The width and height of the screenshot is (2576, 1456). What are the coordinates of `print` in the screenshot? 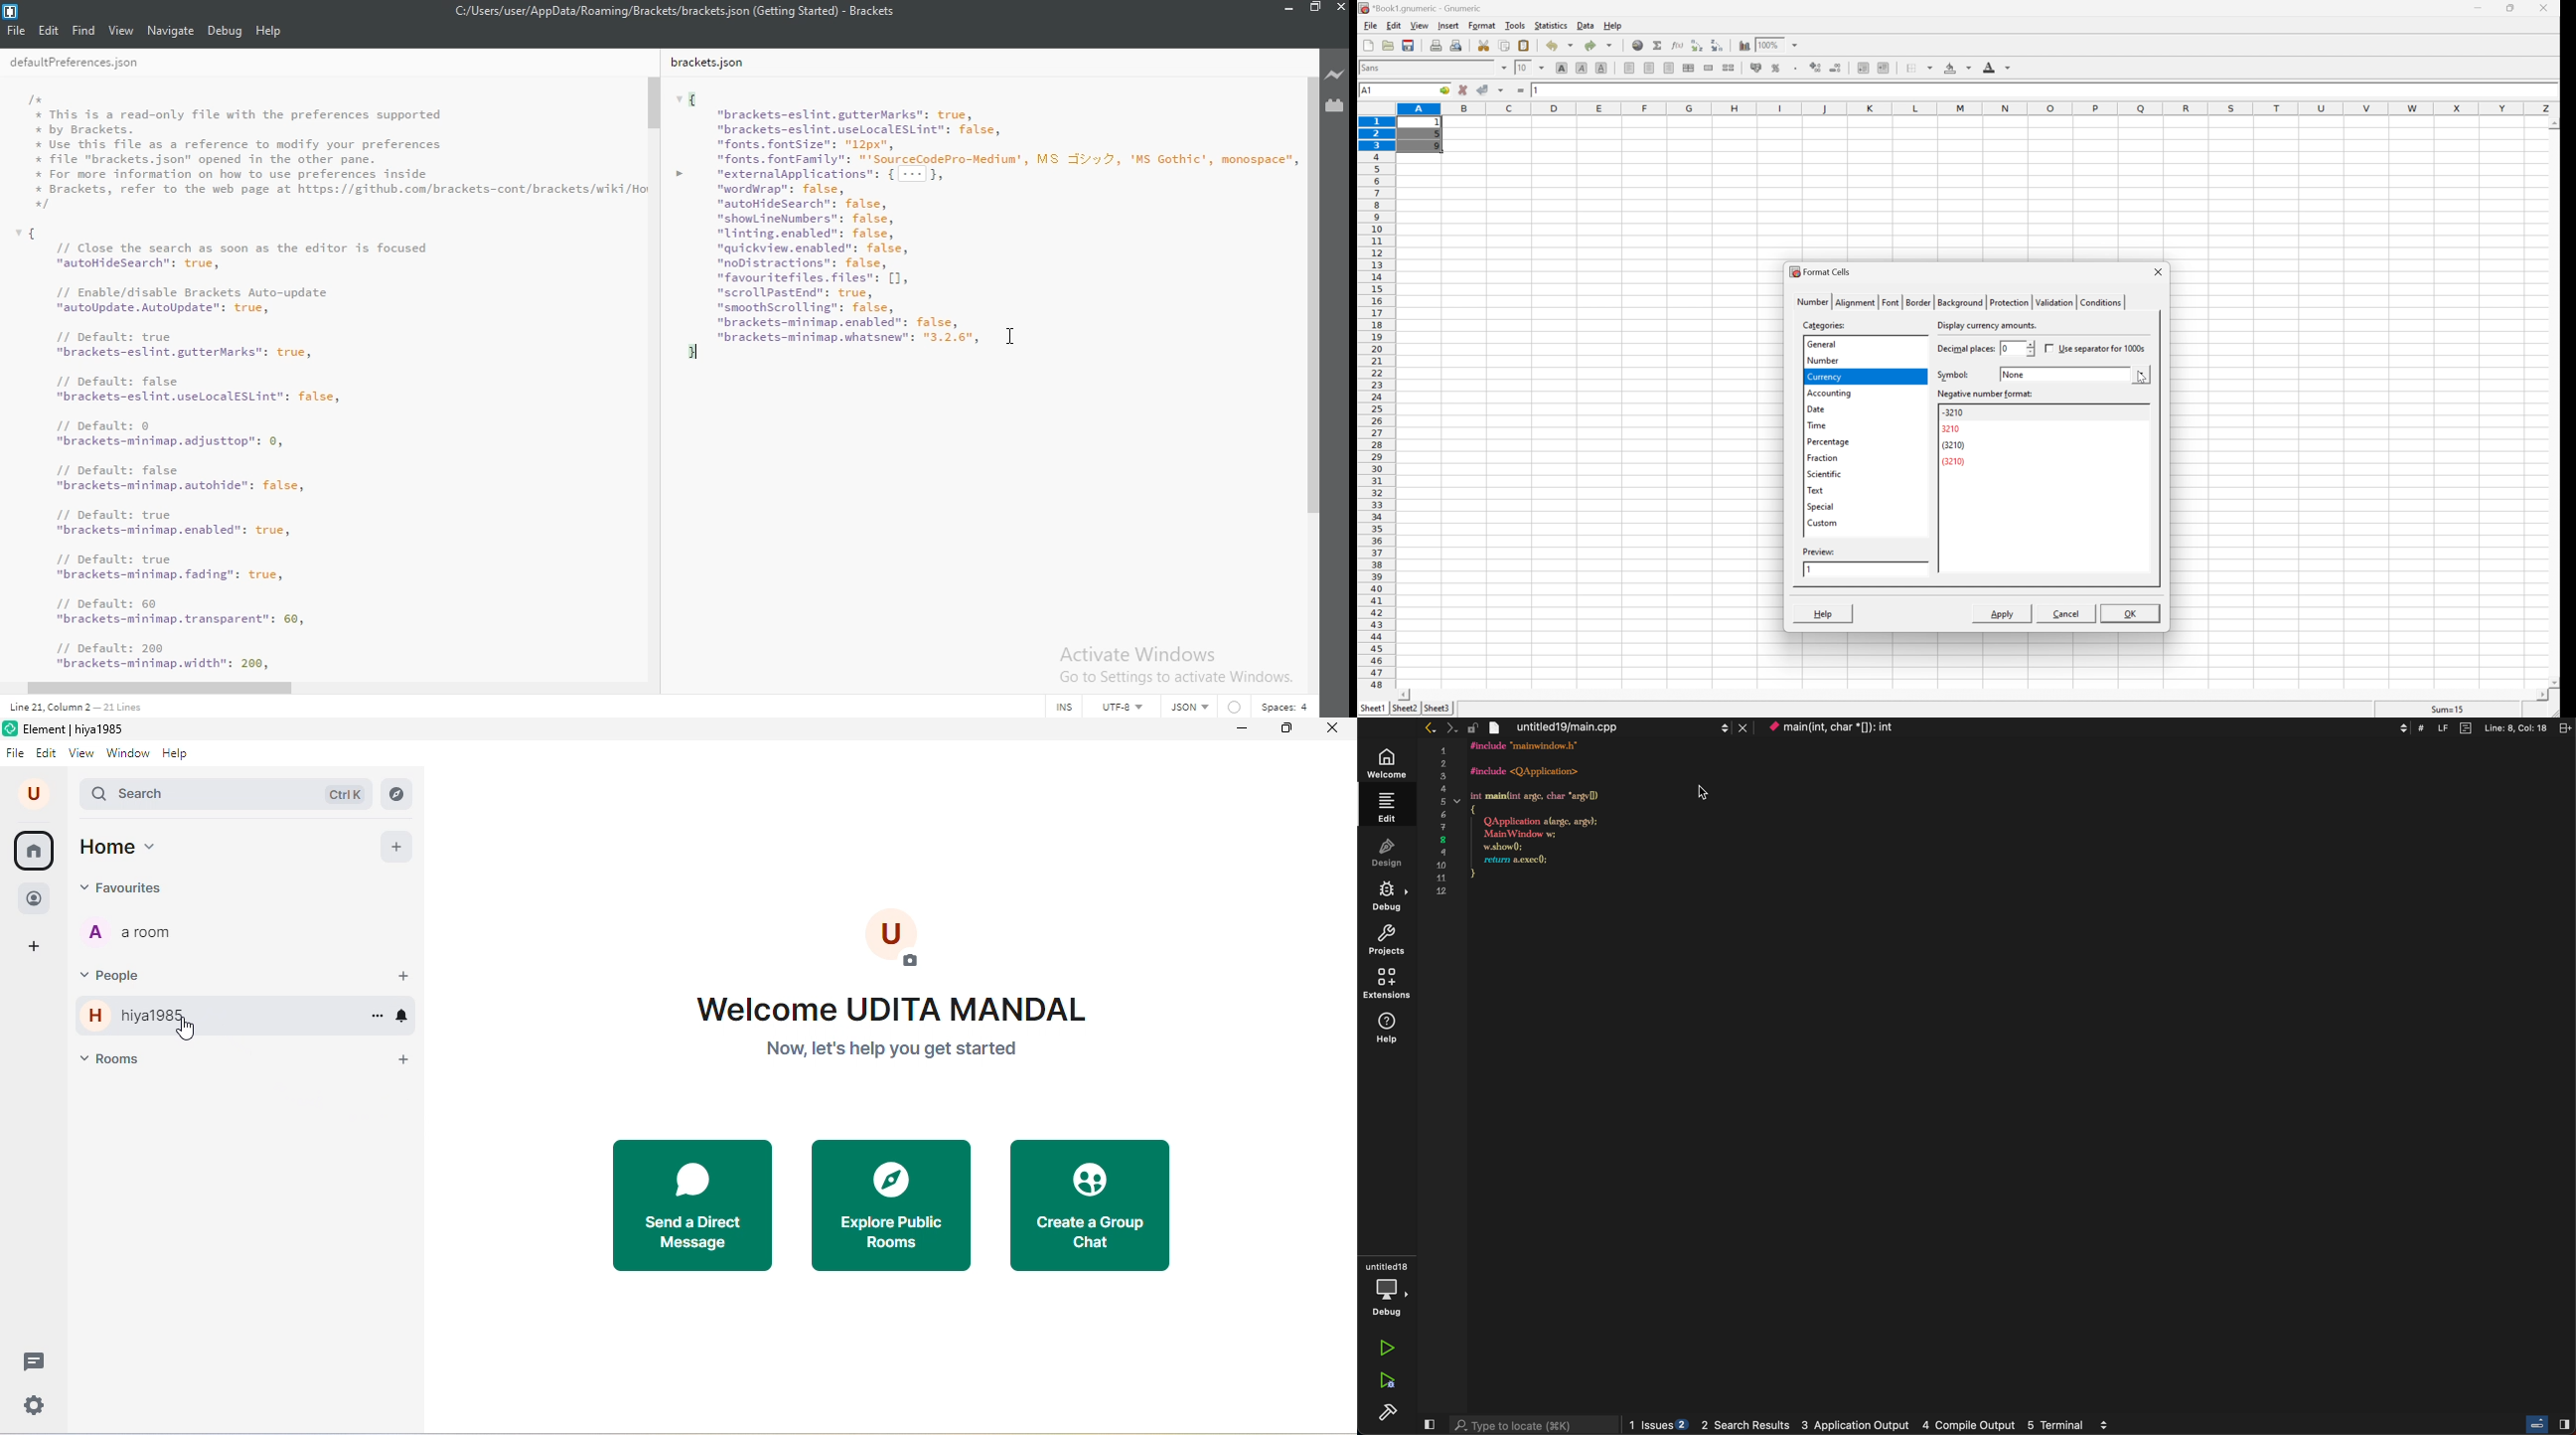 It's located at (1435, 44).